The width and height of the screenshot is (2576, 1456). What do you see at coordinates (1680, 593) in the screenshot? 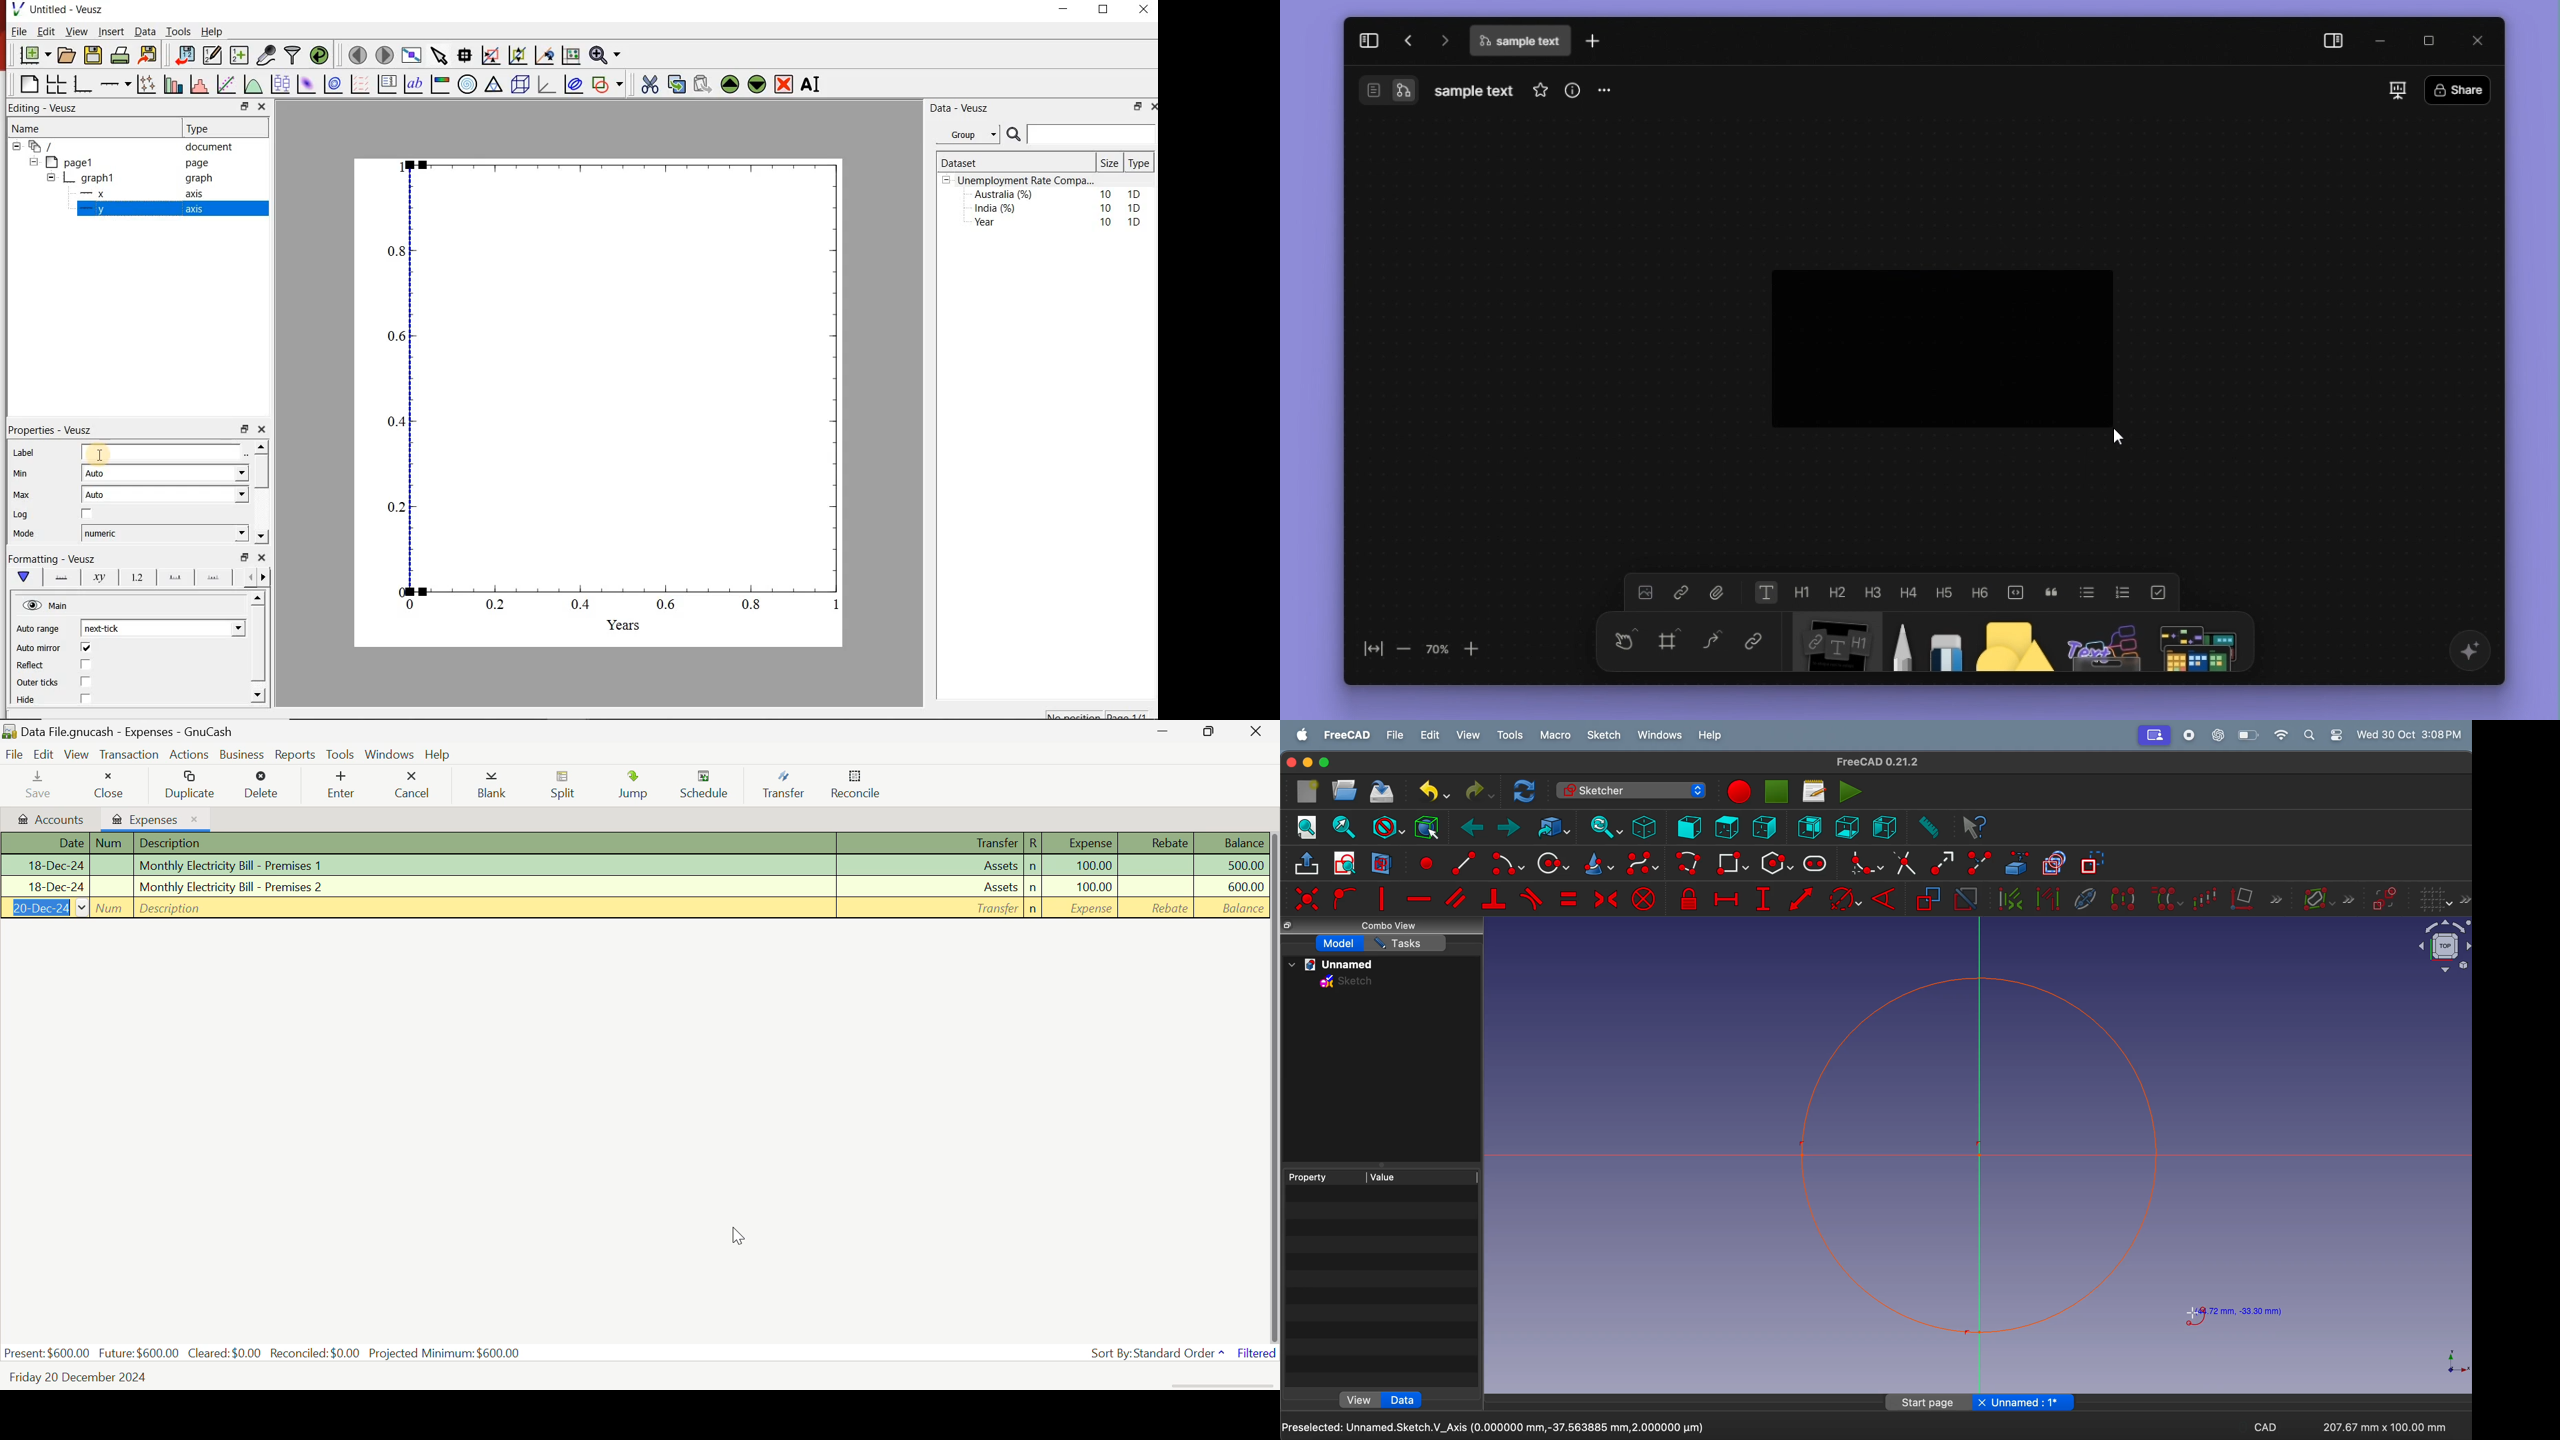
I see `link` at bounding box center [1680, 593].